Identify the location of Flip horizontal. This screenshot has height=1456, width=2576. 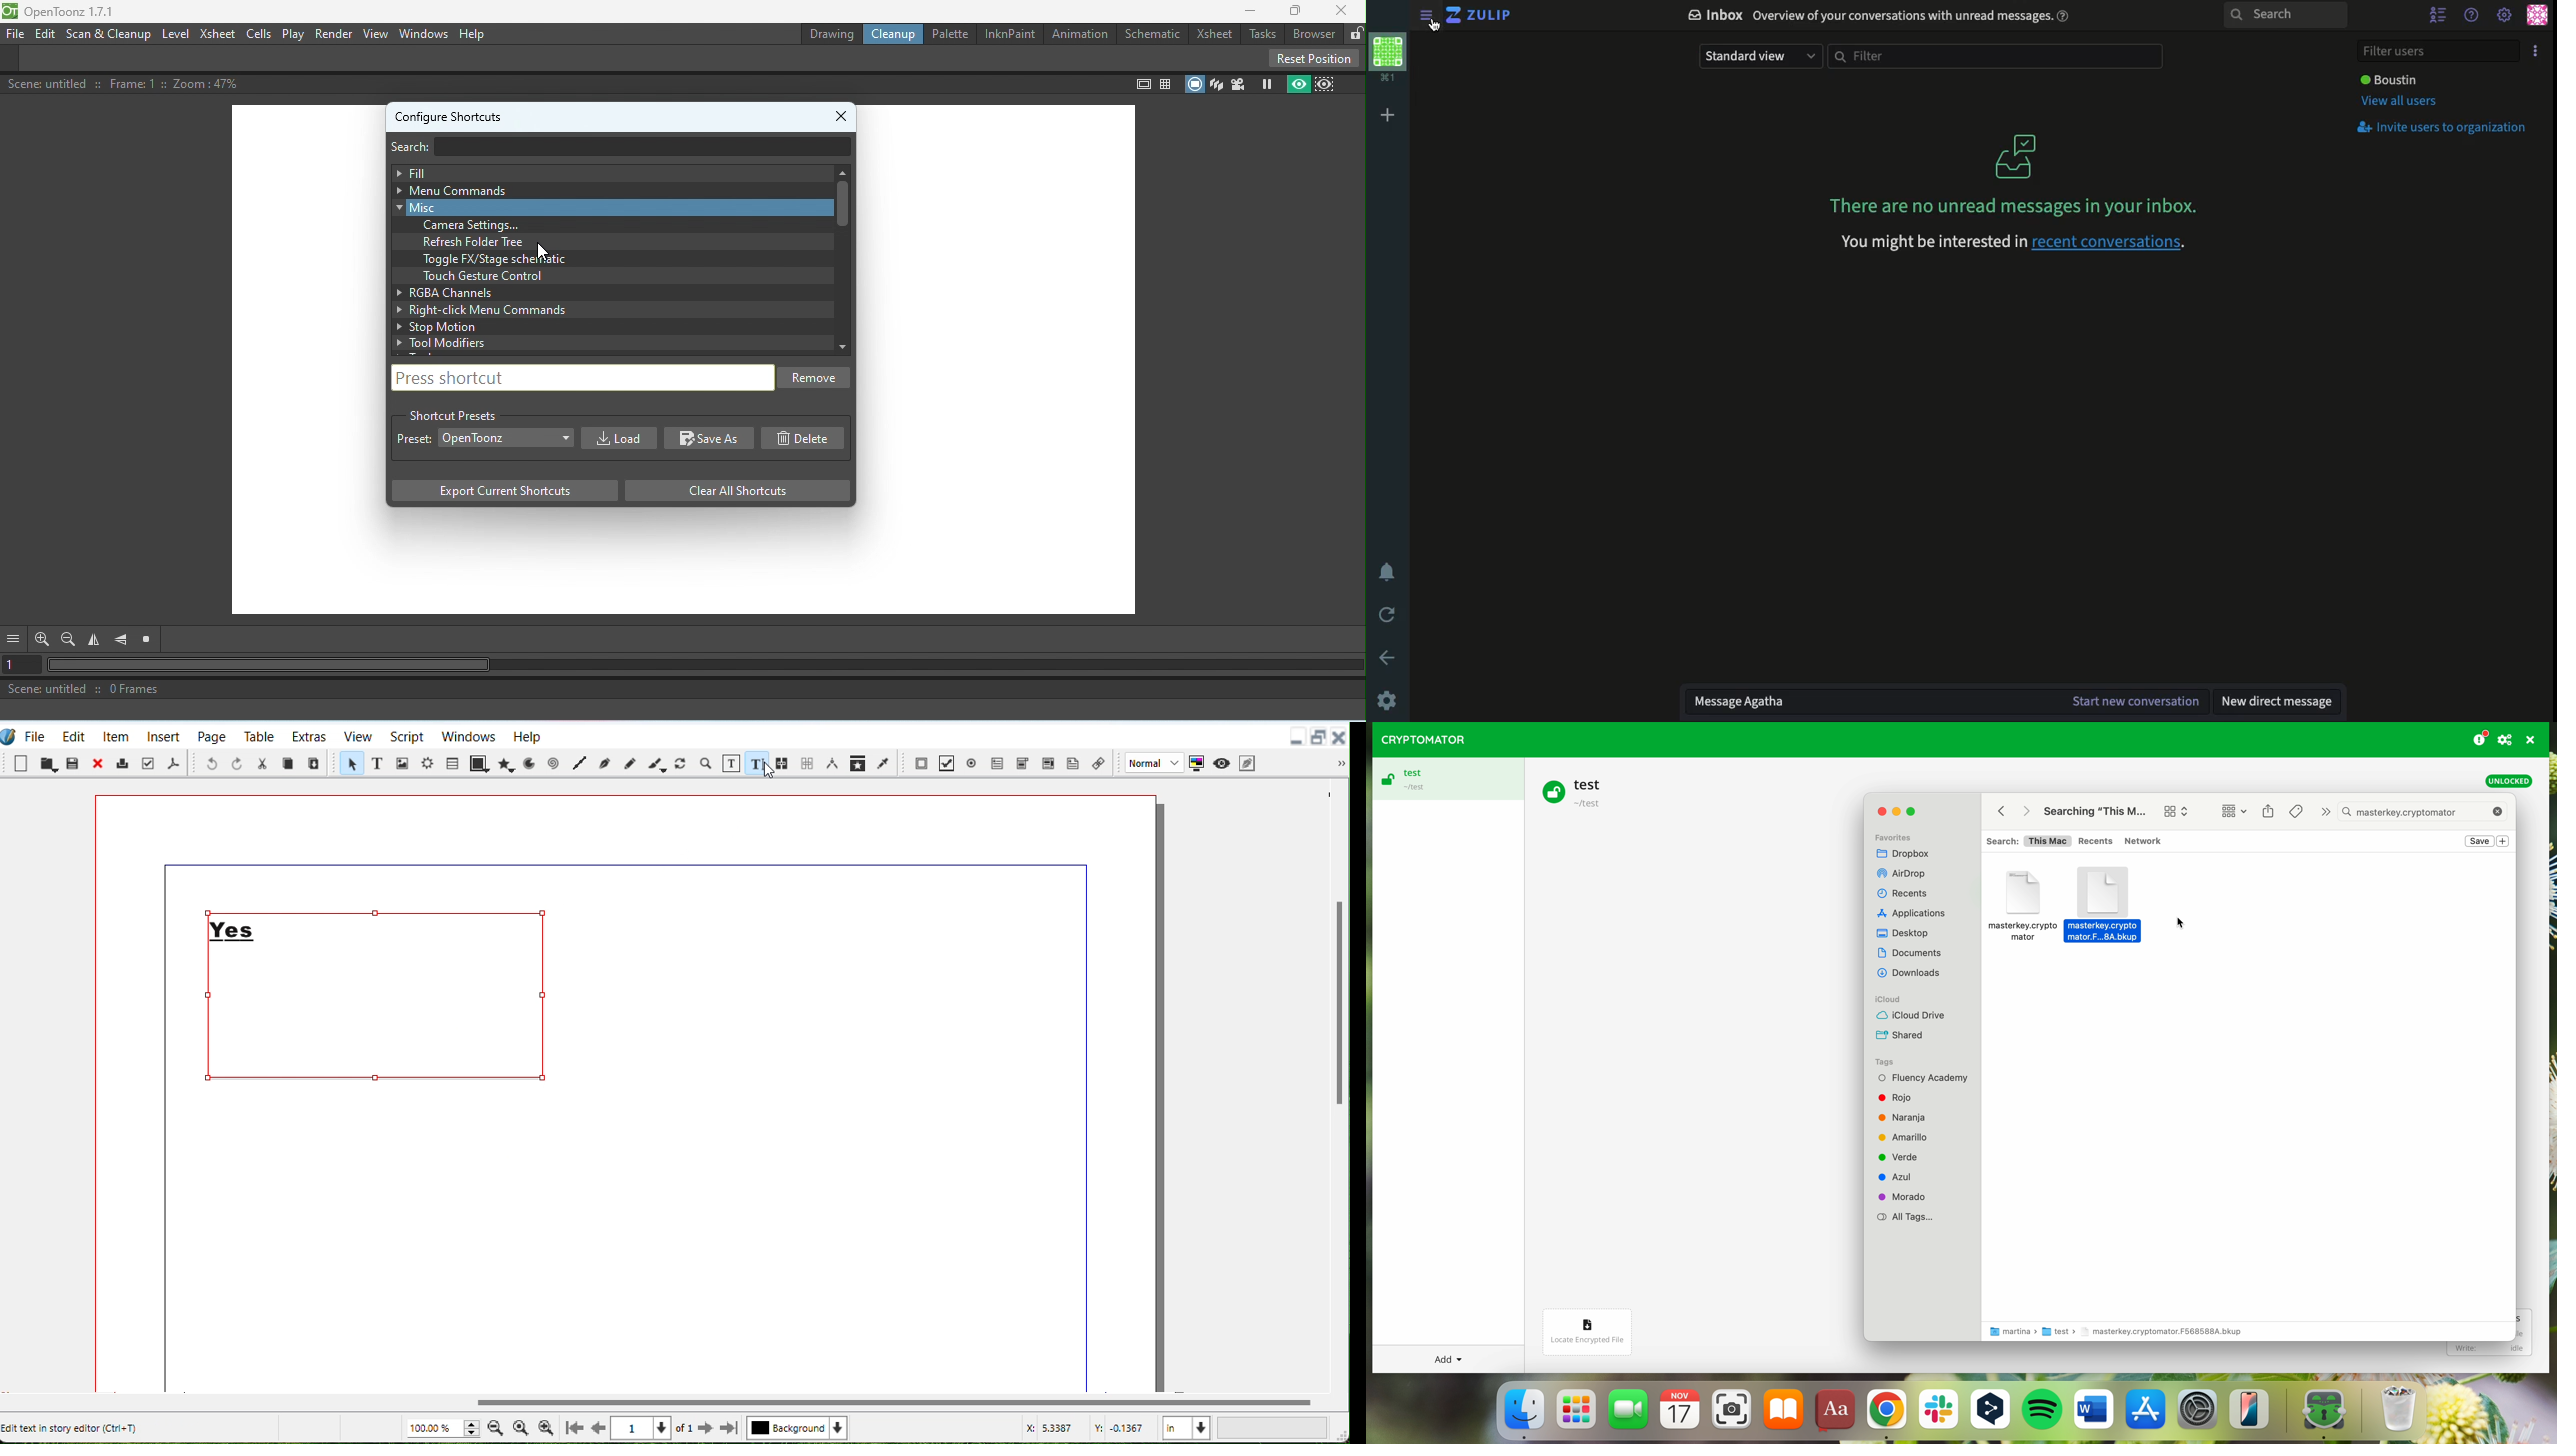
(97, 641).